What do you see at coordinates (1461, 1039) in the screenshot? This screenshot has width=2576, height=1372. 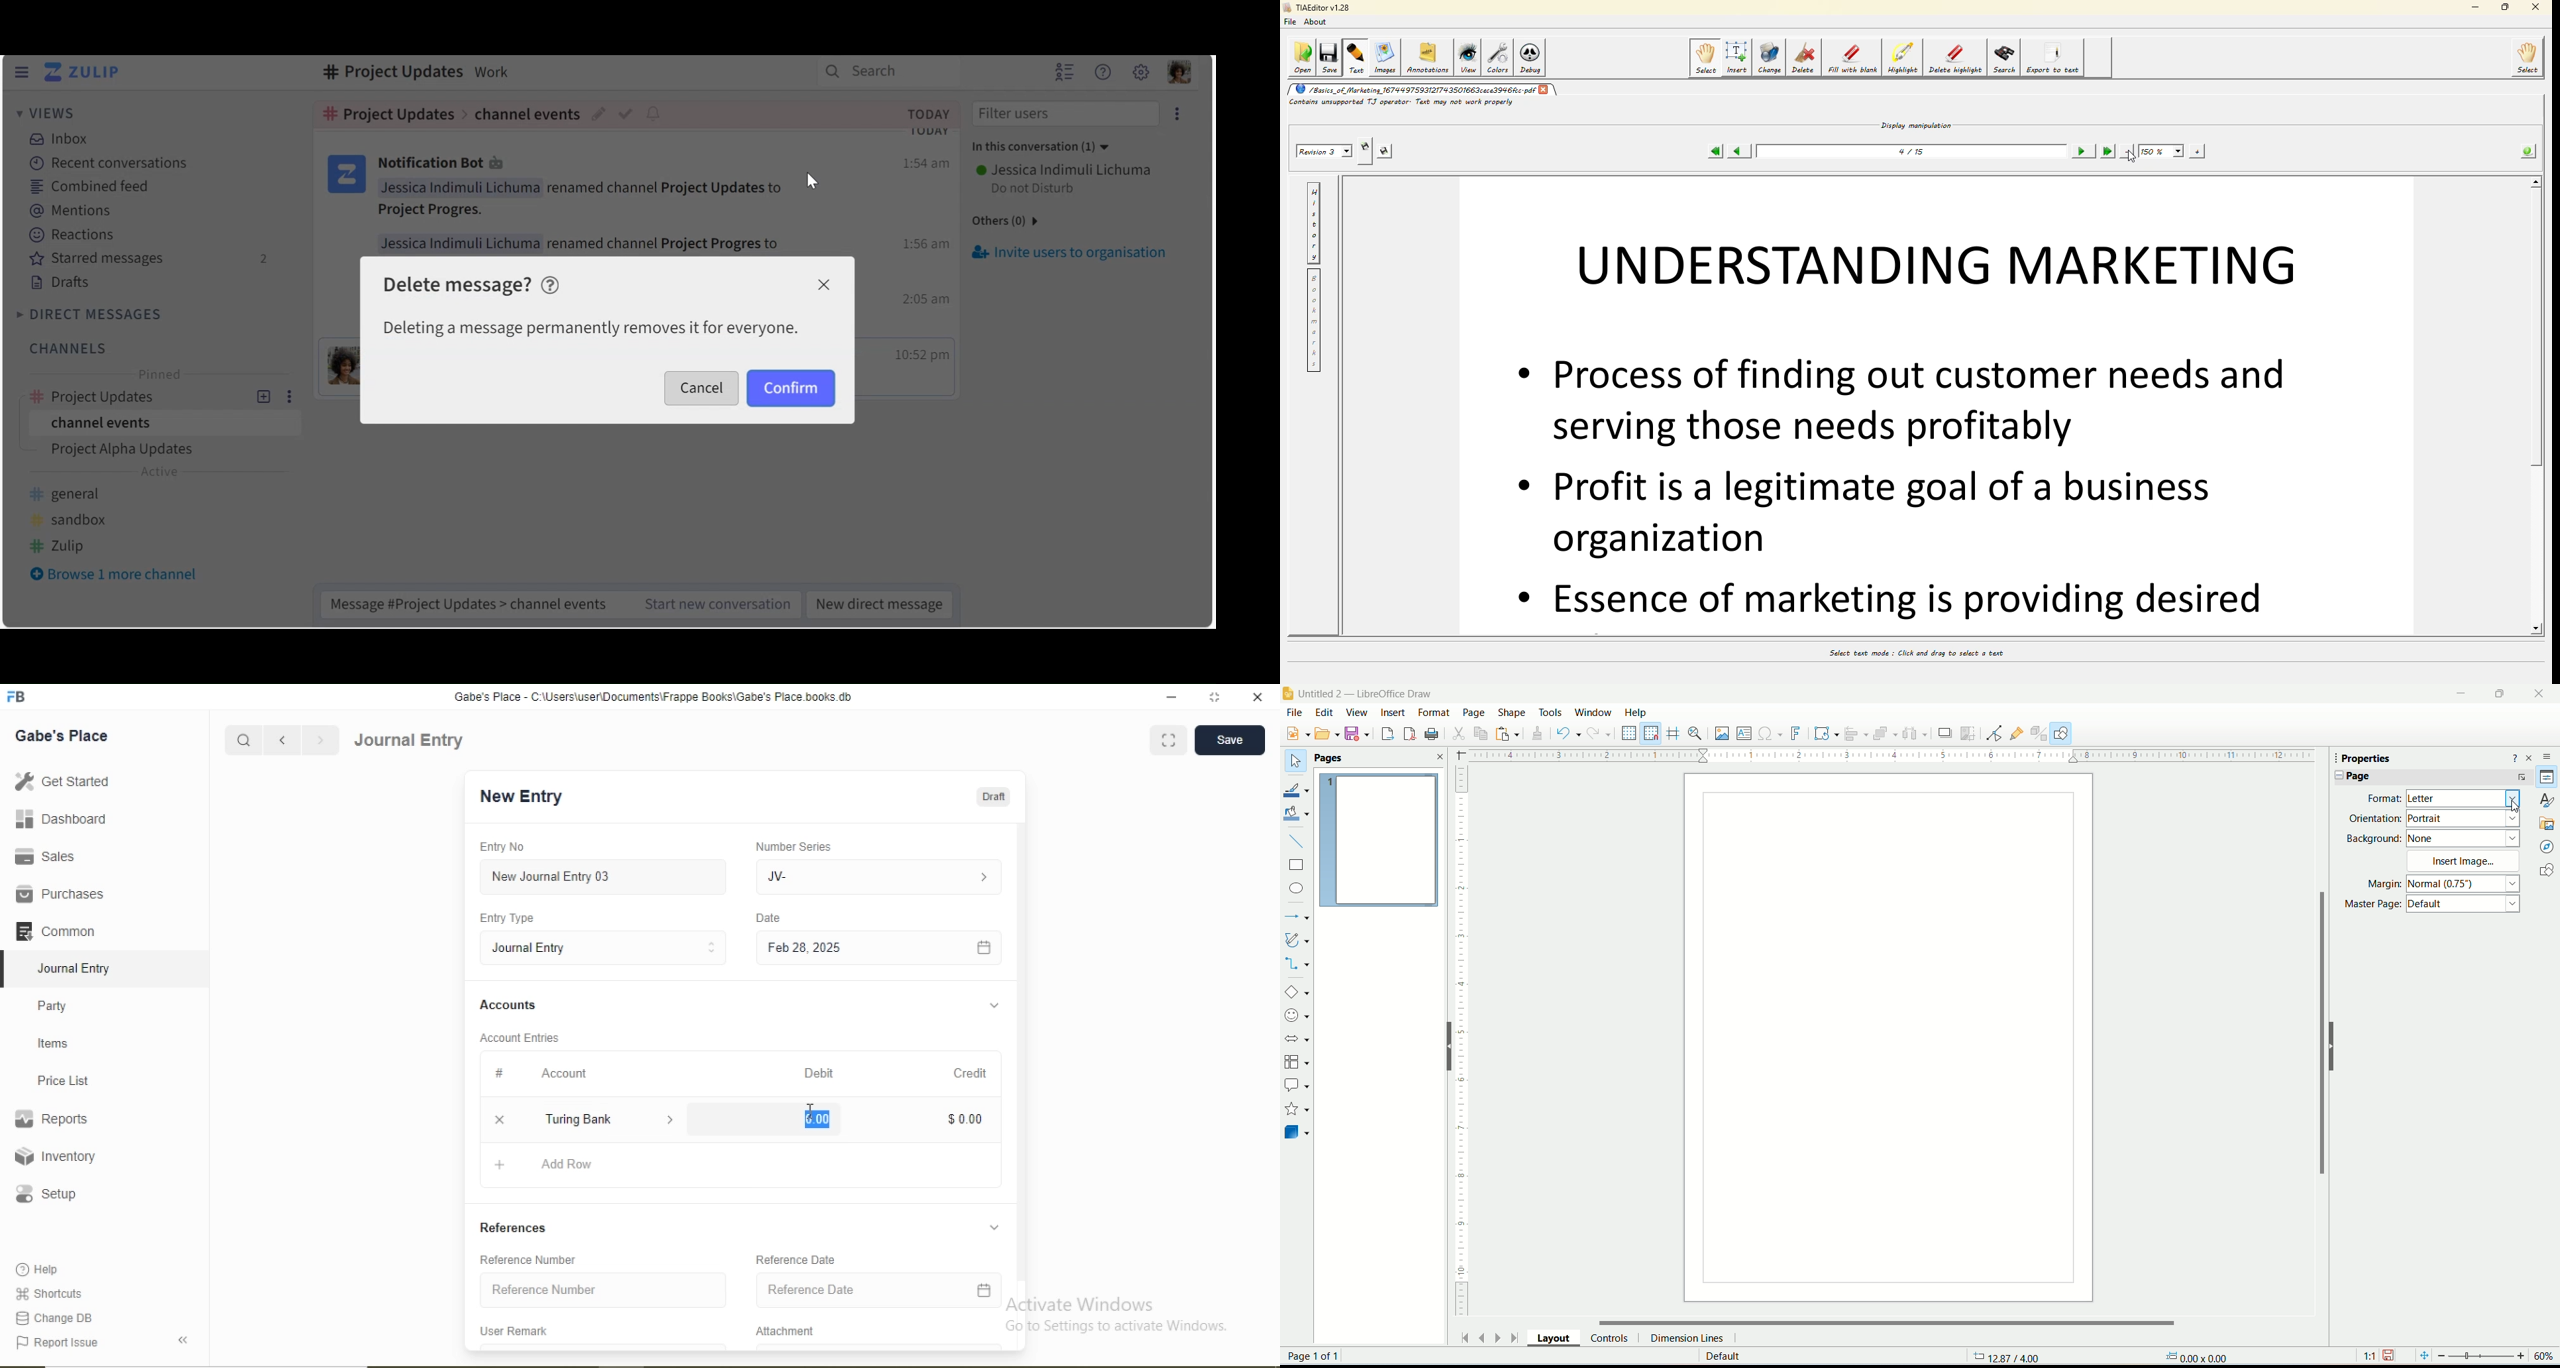 I see `vertical ruler` at bounding box center [1461, 1039].